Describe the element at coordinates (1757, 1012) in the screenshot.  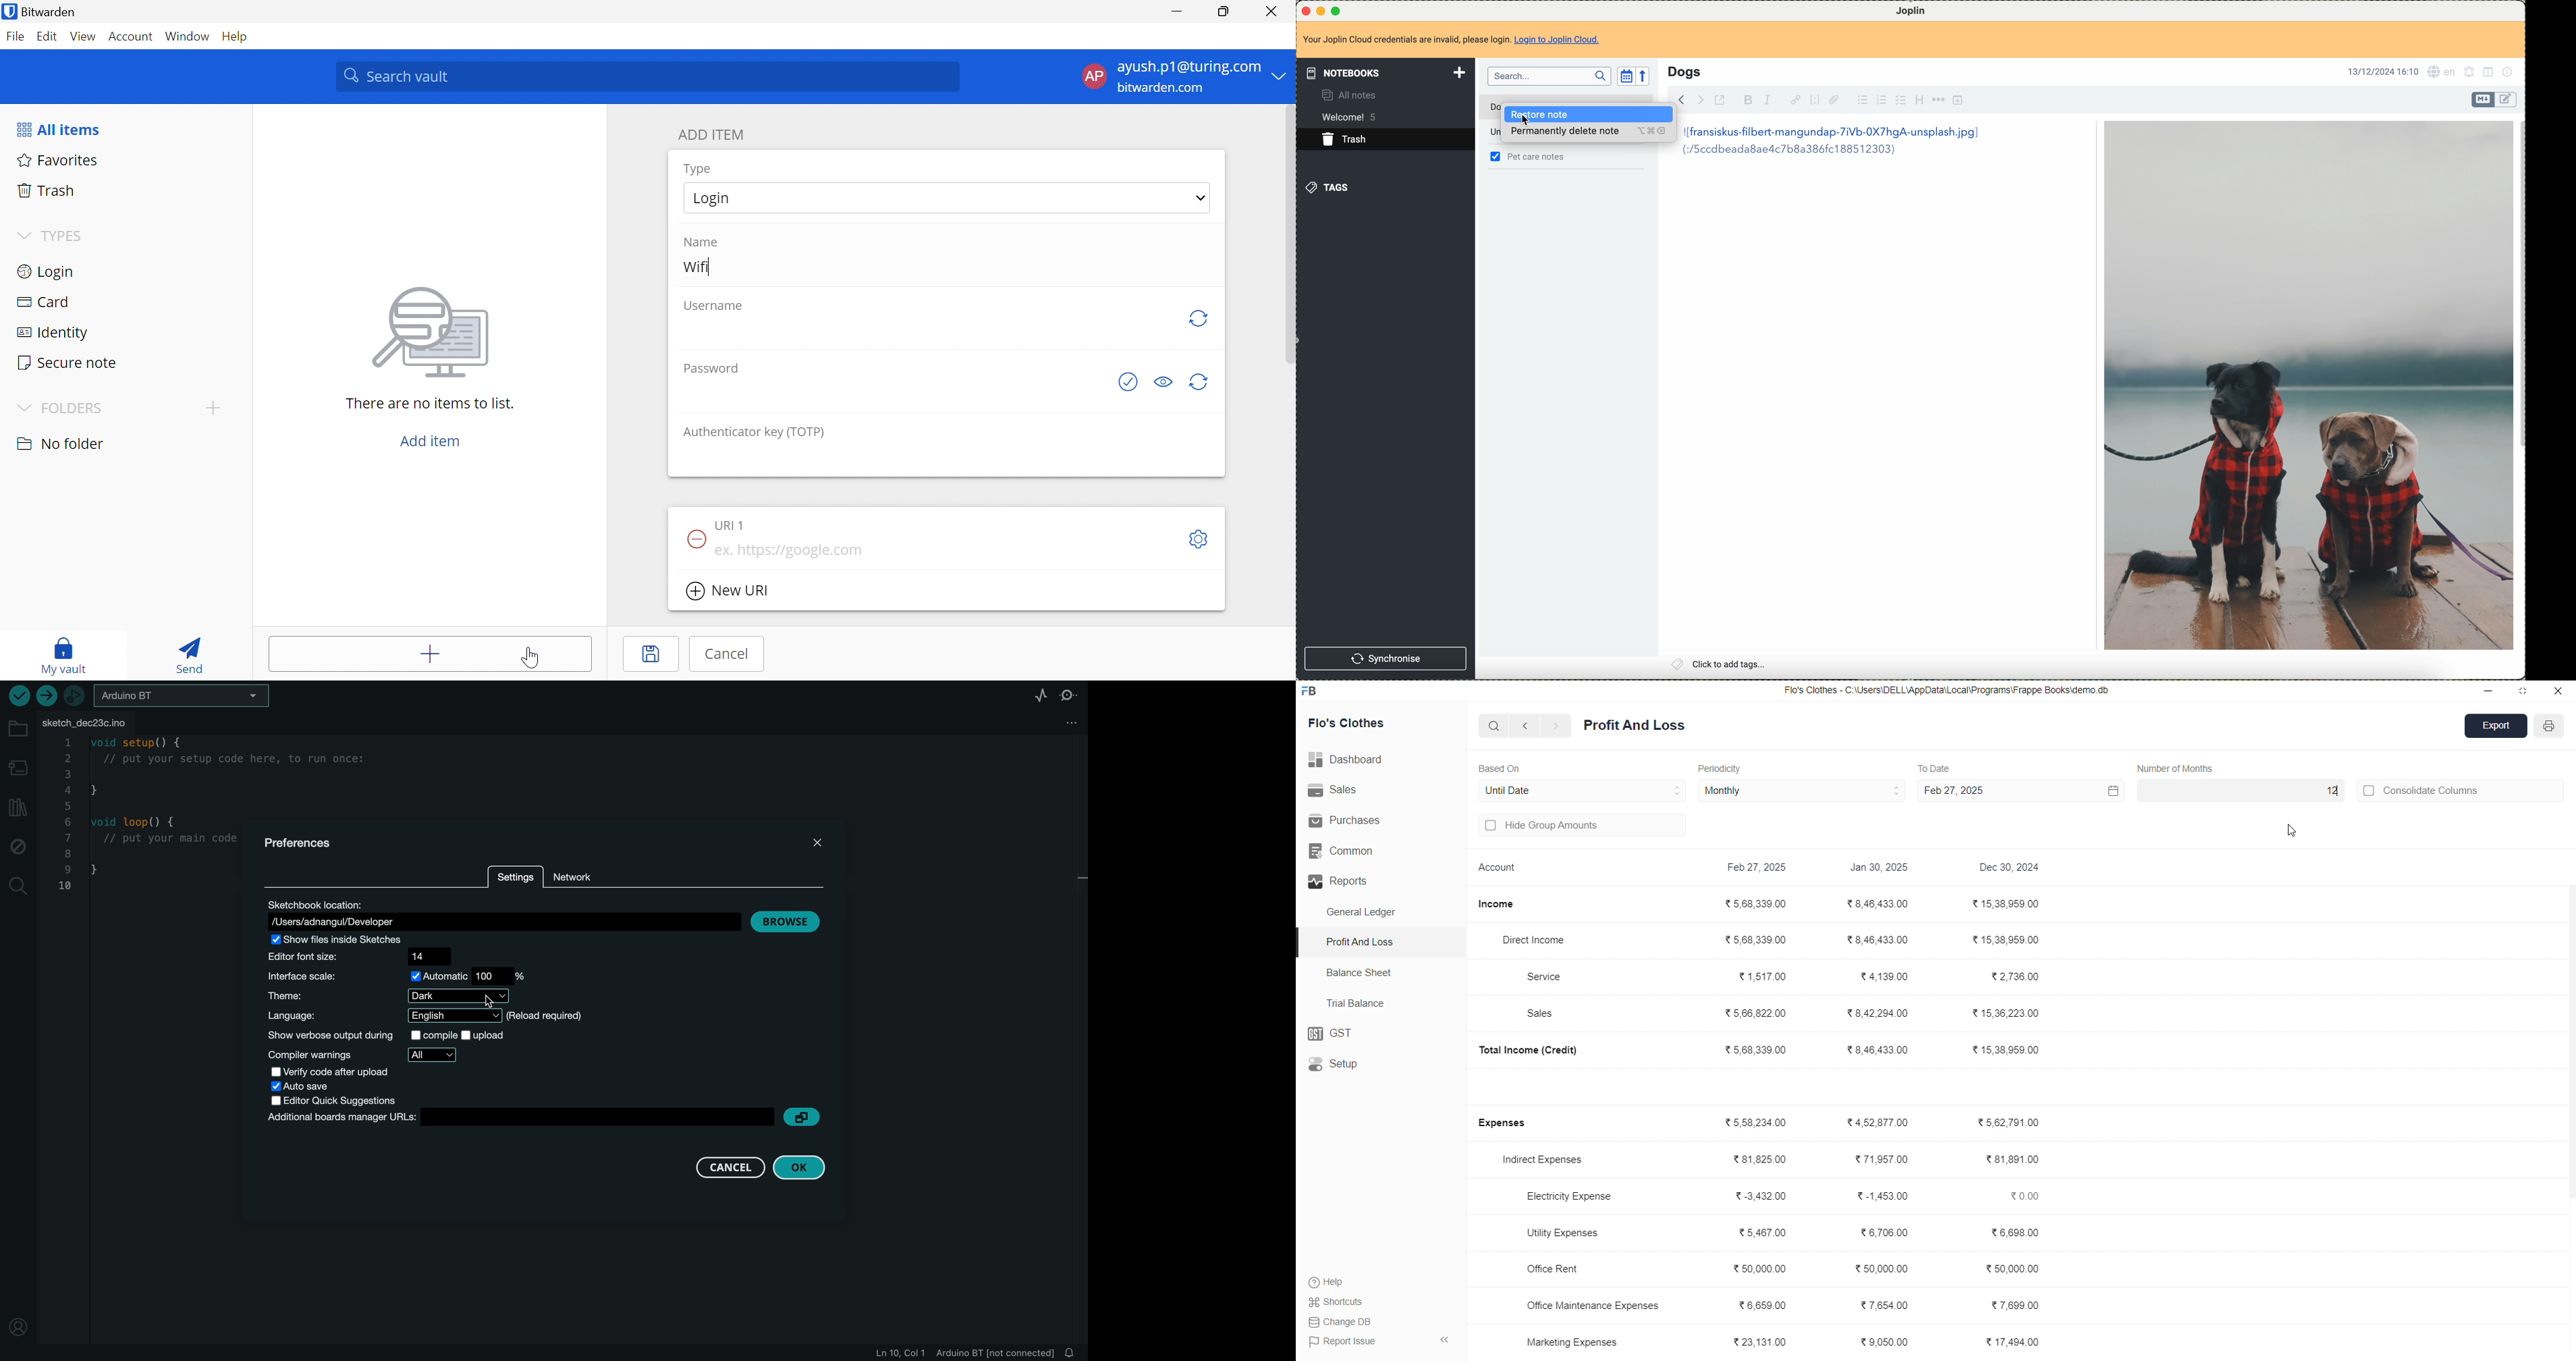
I see `₹ 5,66,822.00` at that location.